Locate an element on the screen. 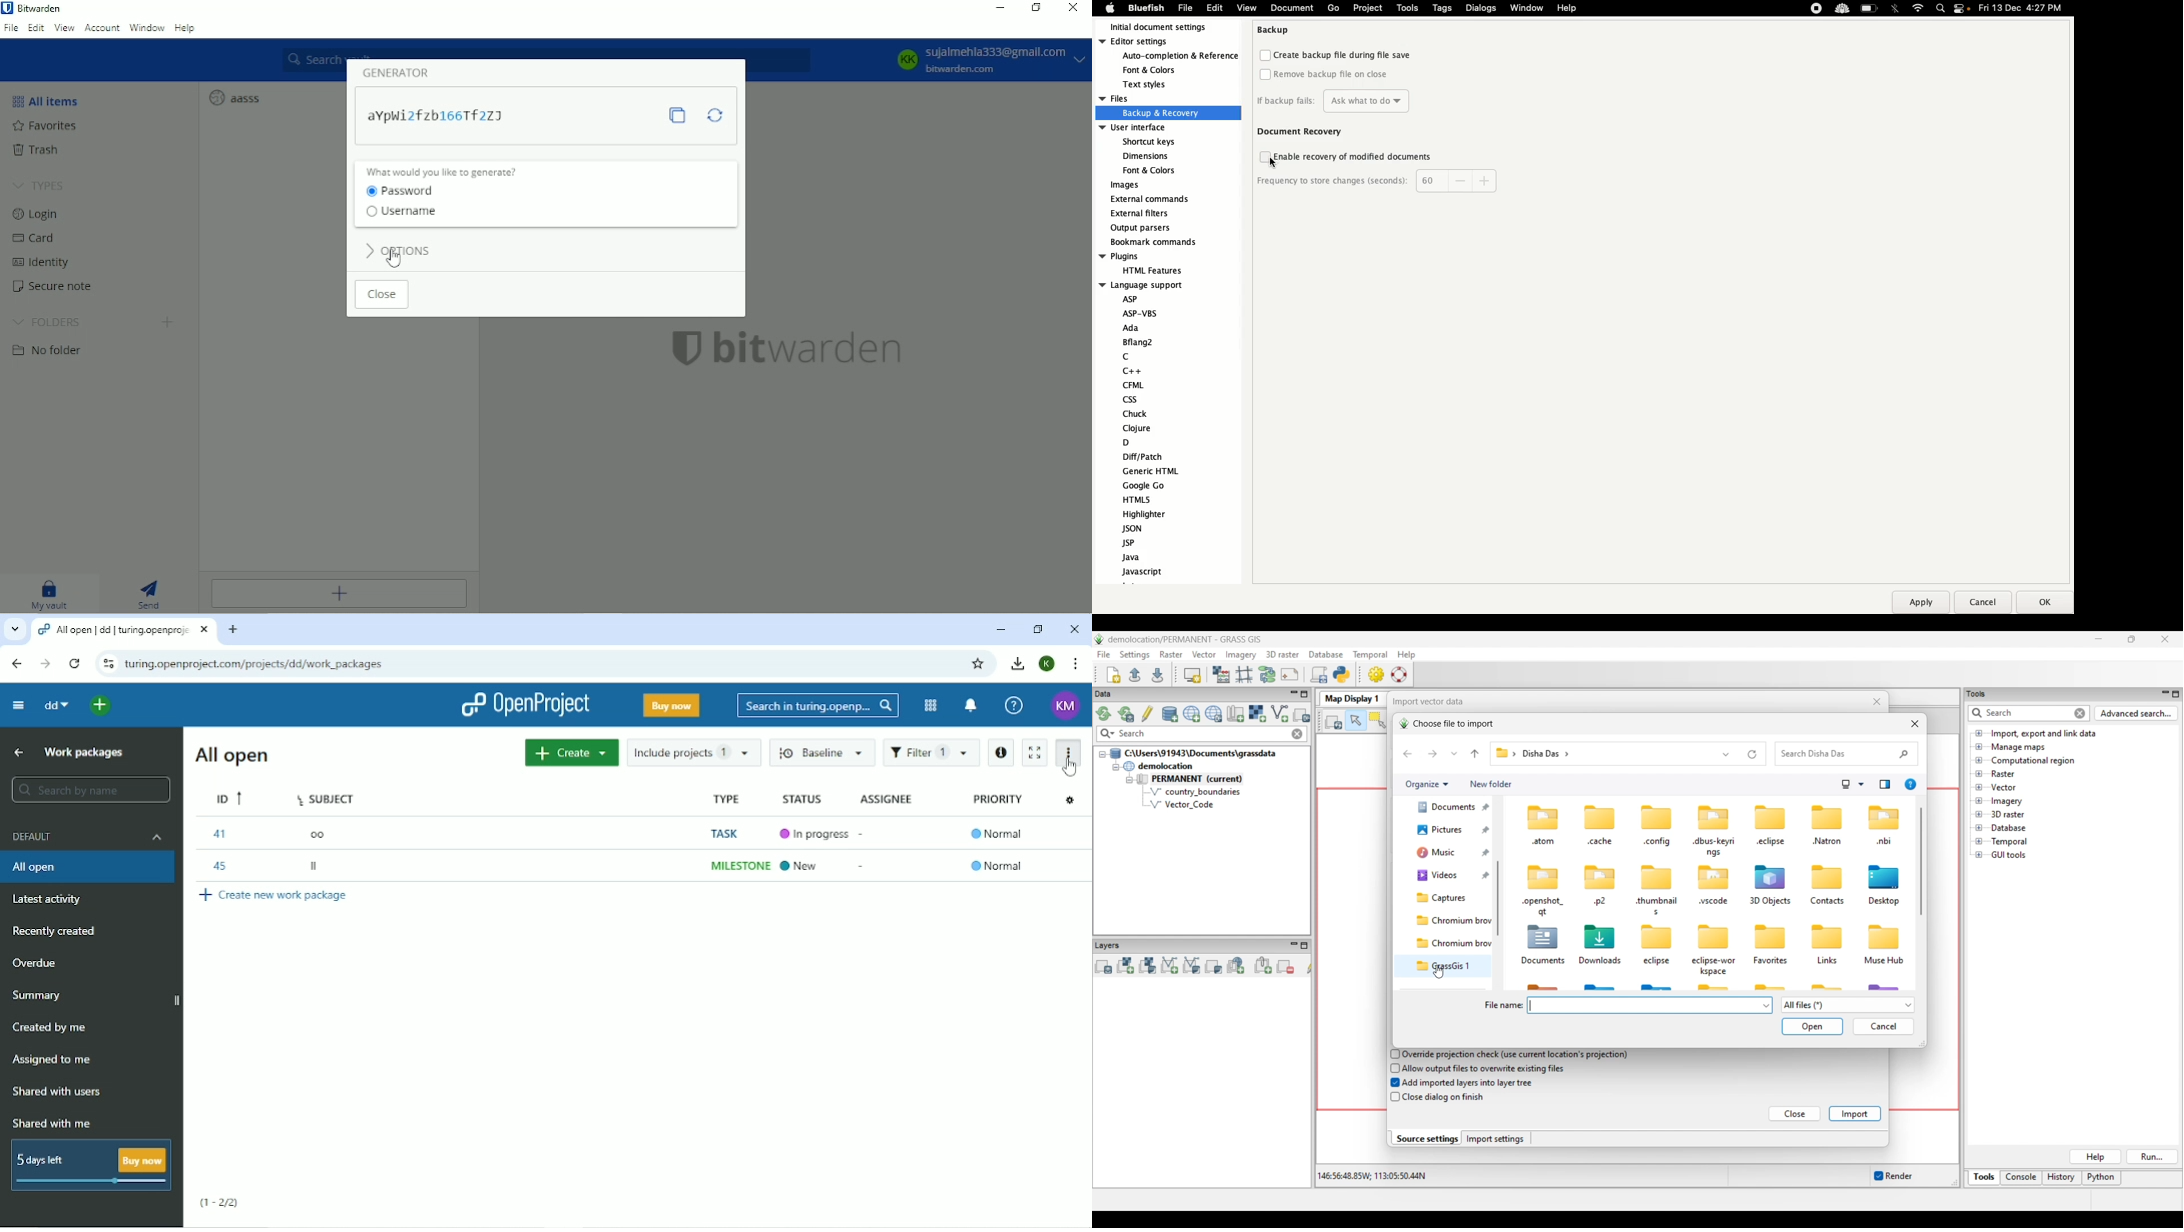 The image size is (2184, 1232). What would you like to generate? is located at coordinates (445, 171).